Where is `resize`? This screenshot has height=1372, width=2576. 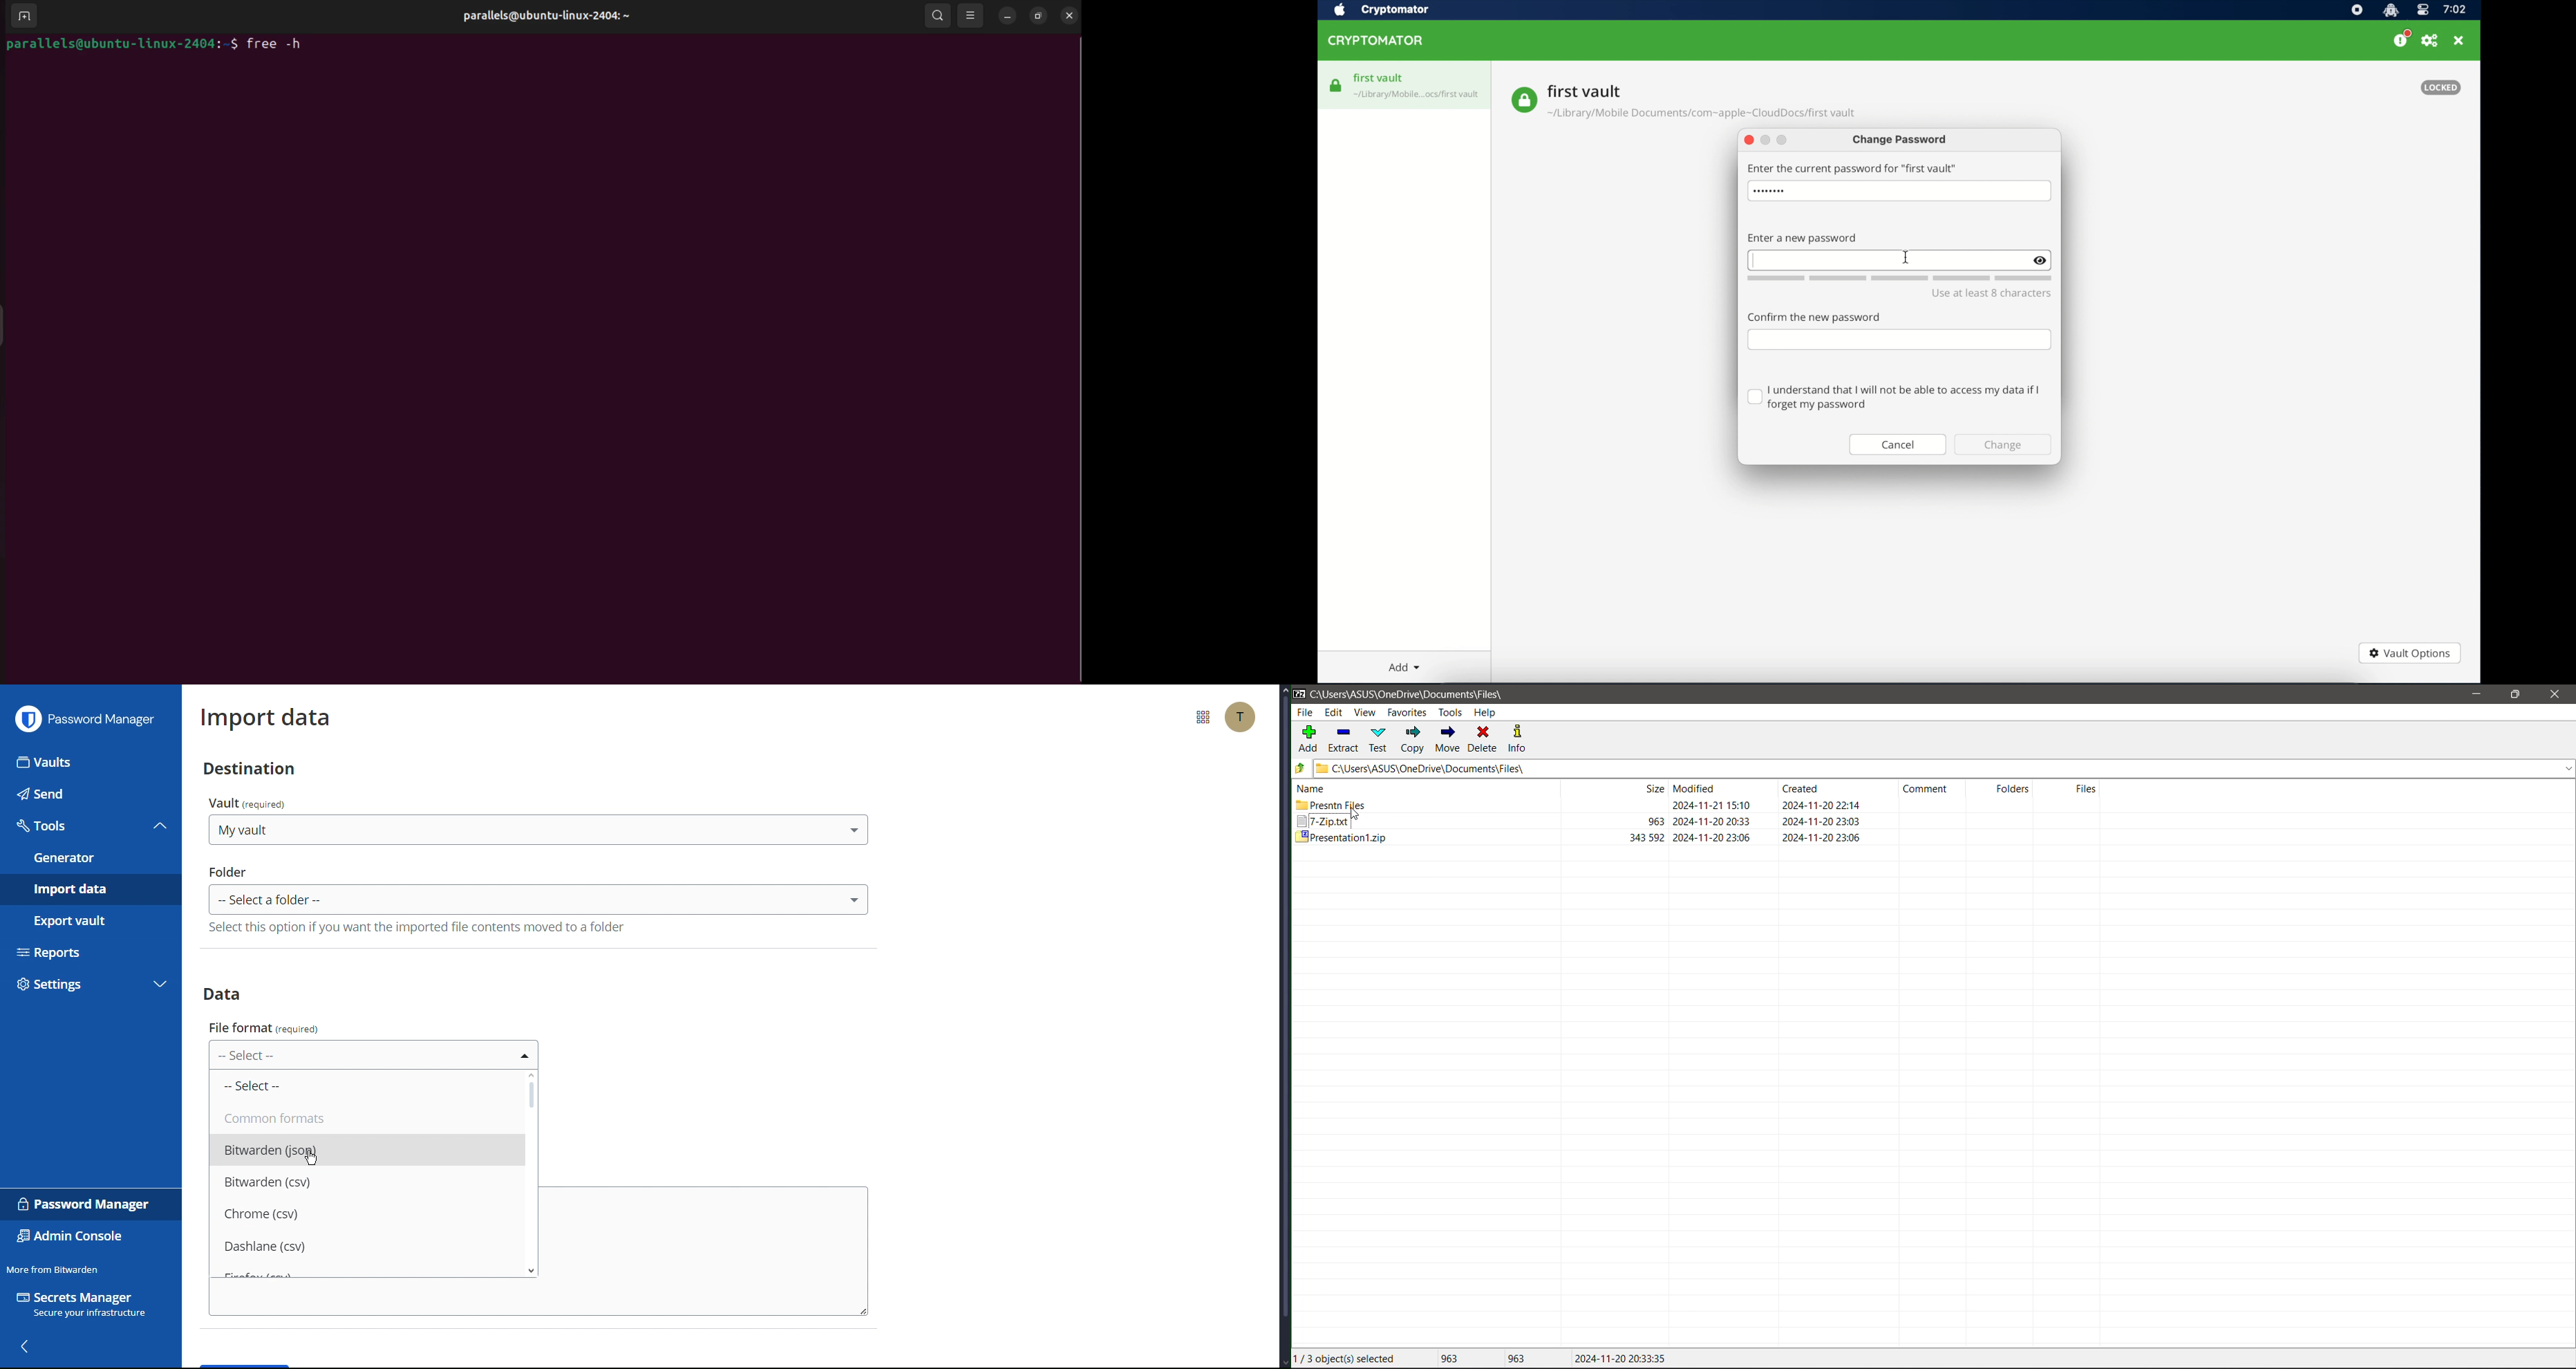 resize is located at coordinates (1039, 16).